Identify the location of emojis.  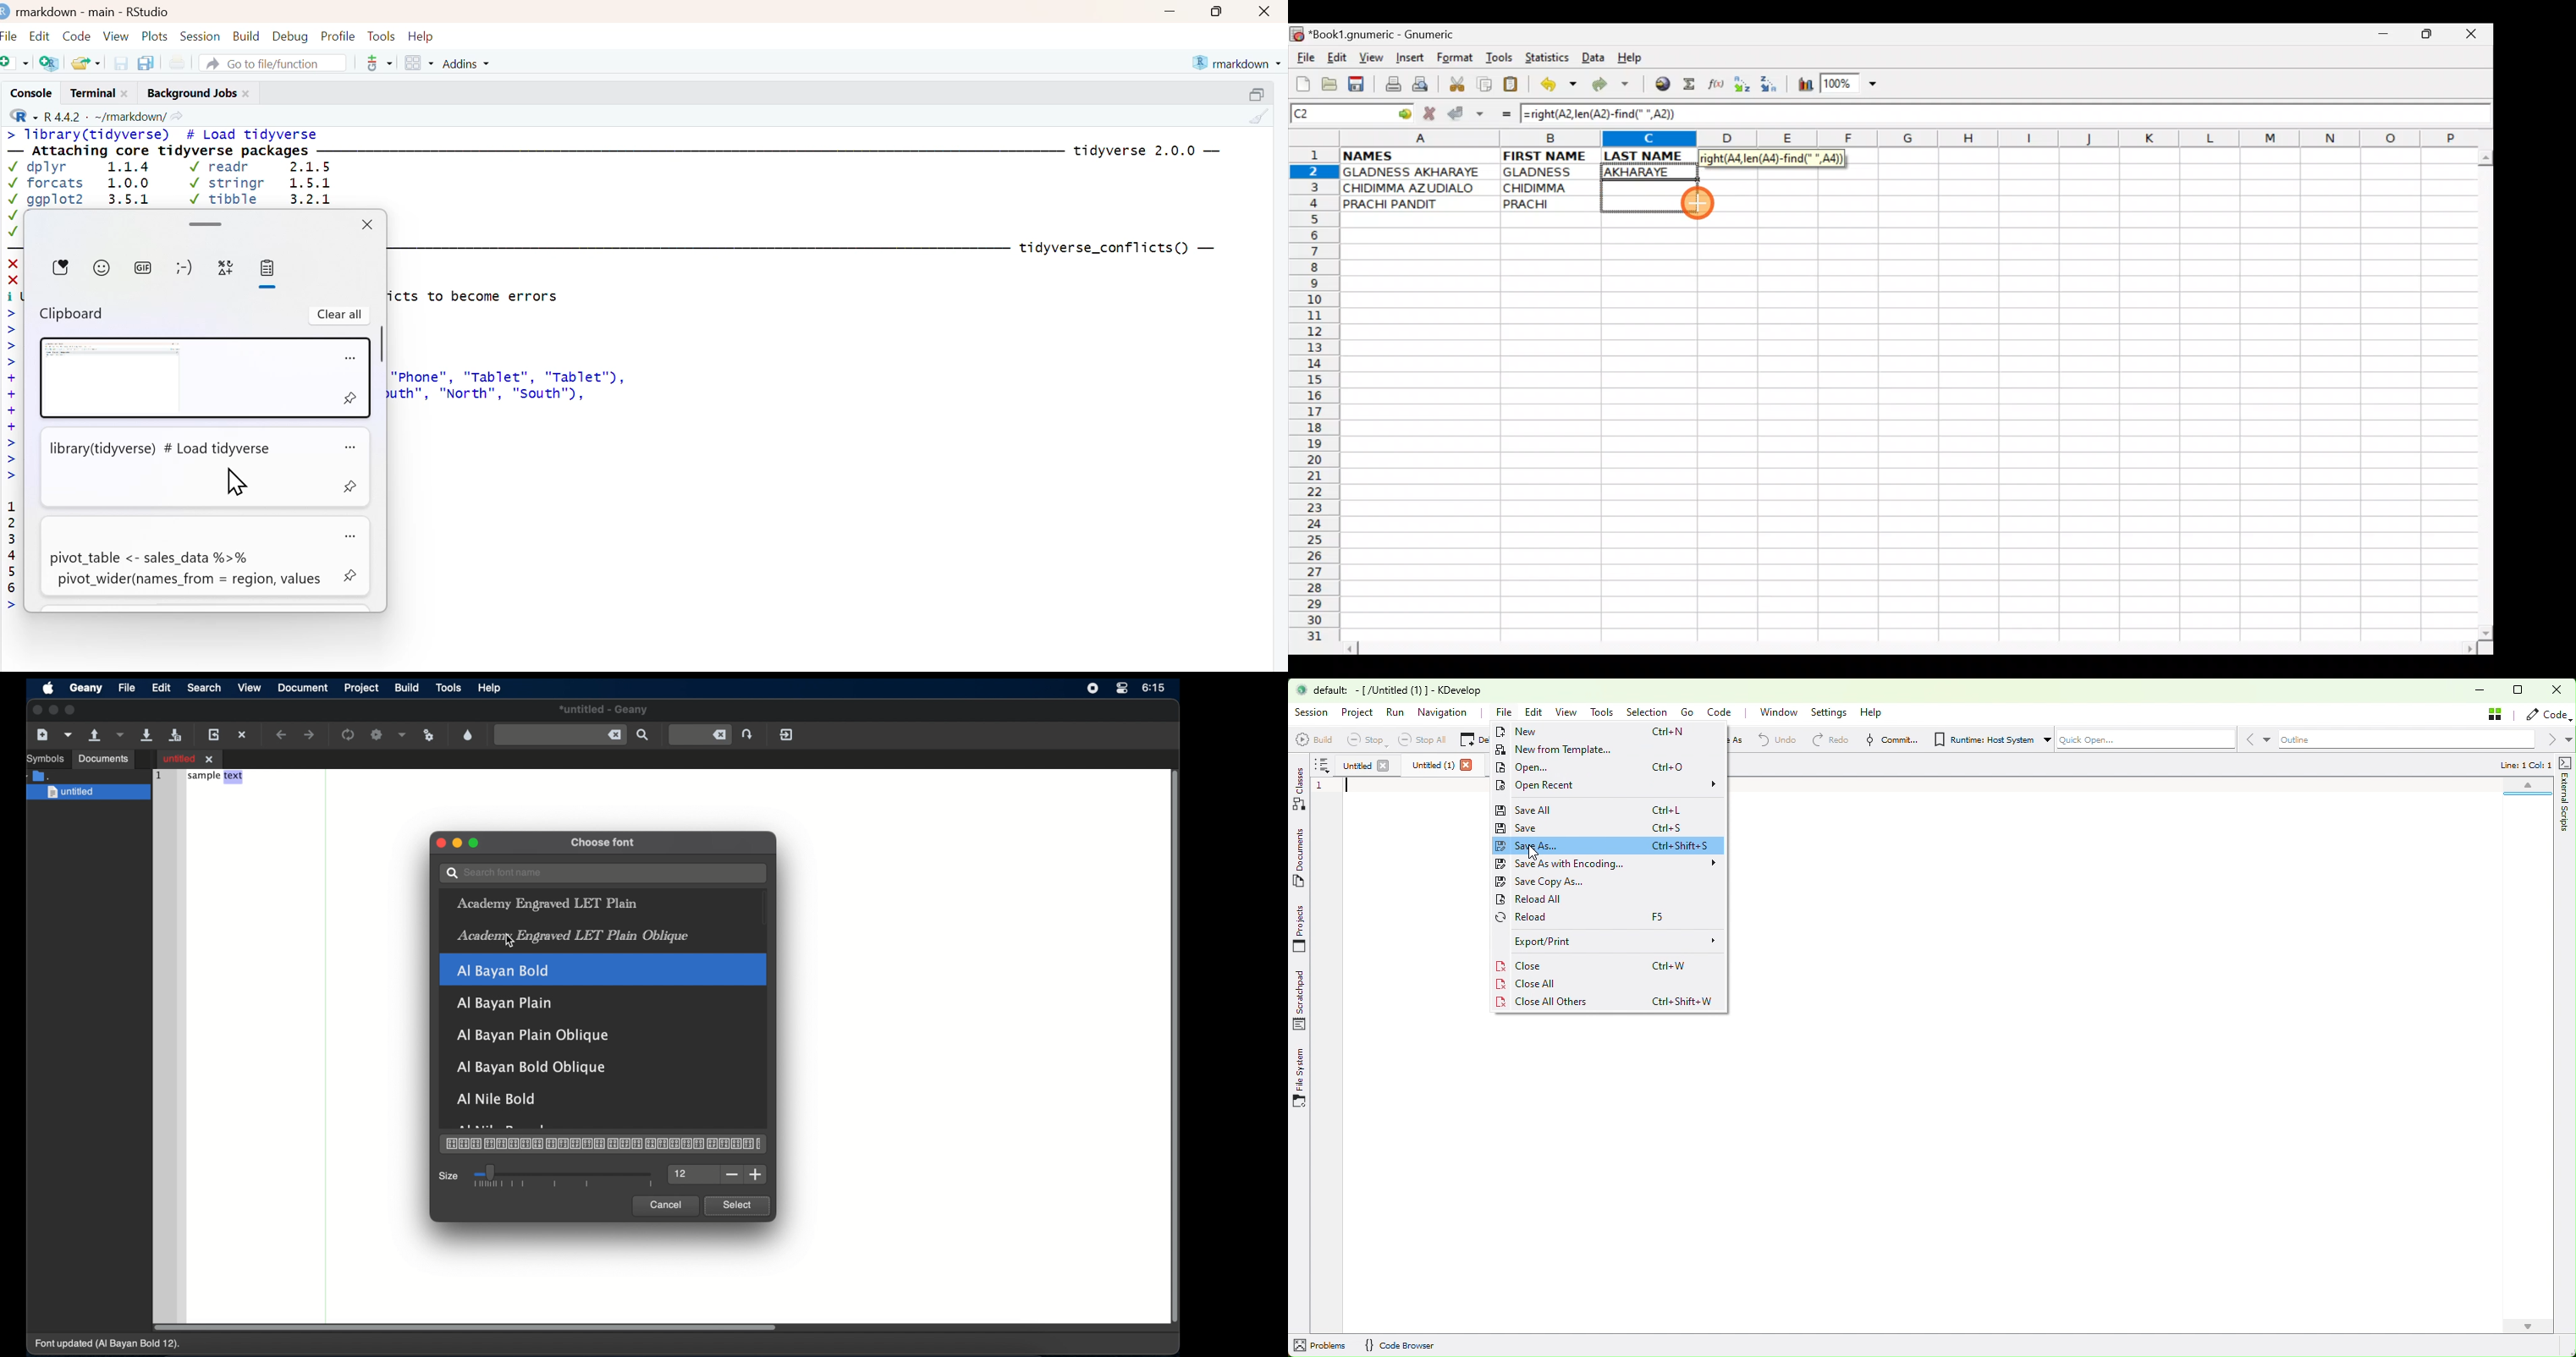
(103, 272).